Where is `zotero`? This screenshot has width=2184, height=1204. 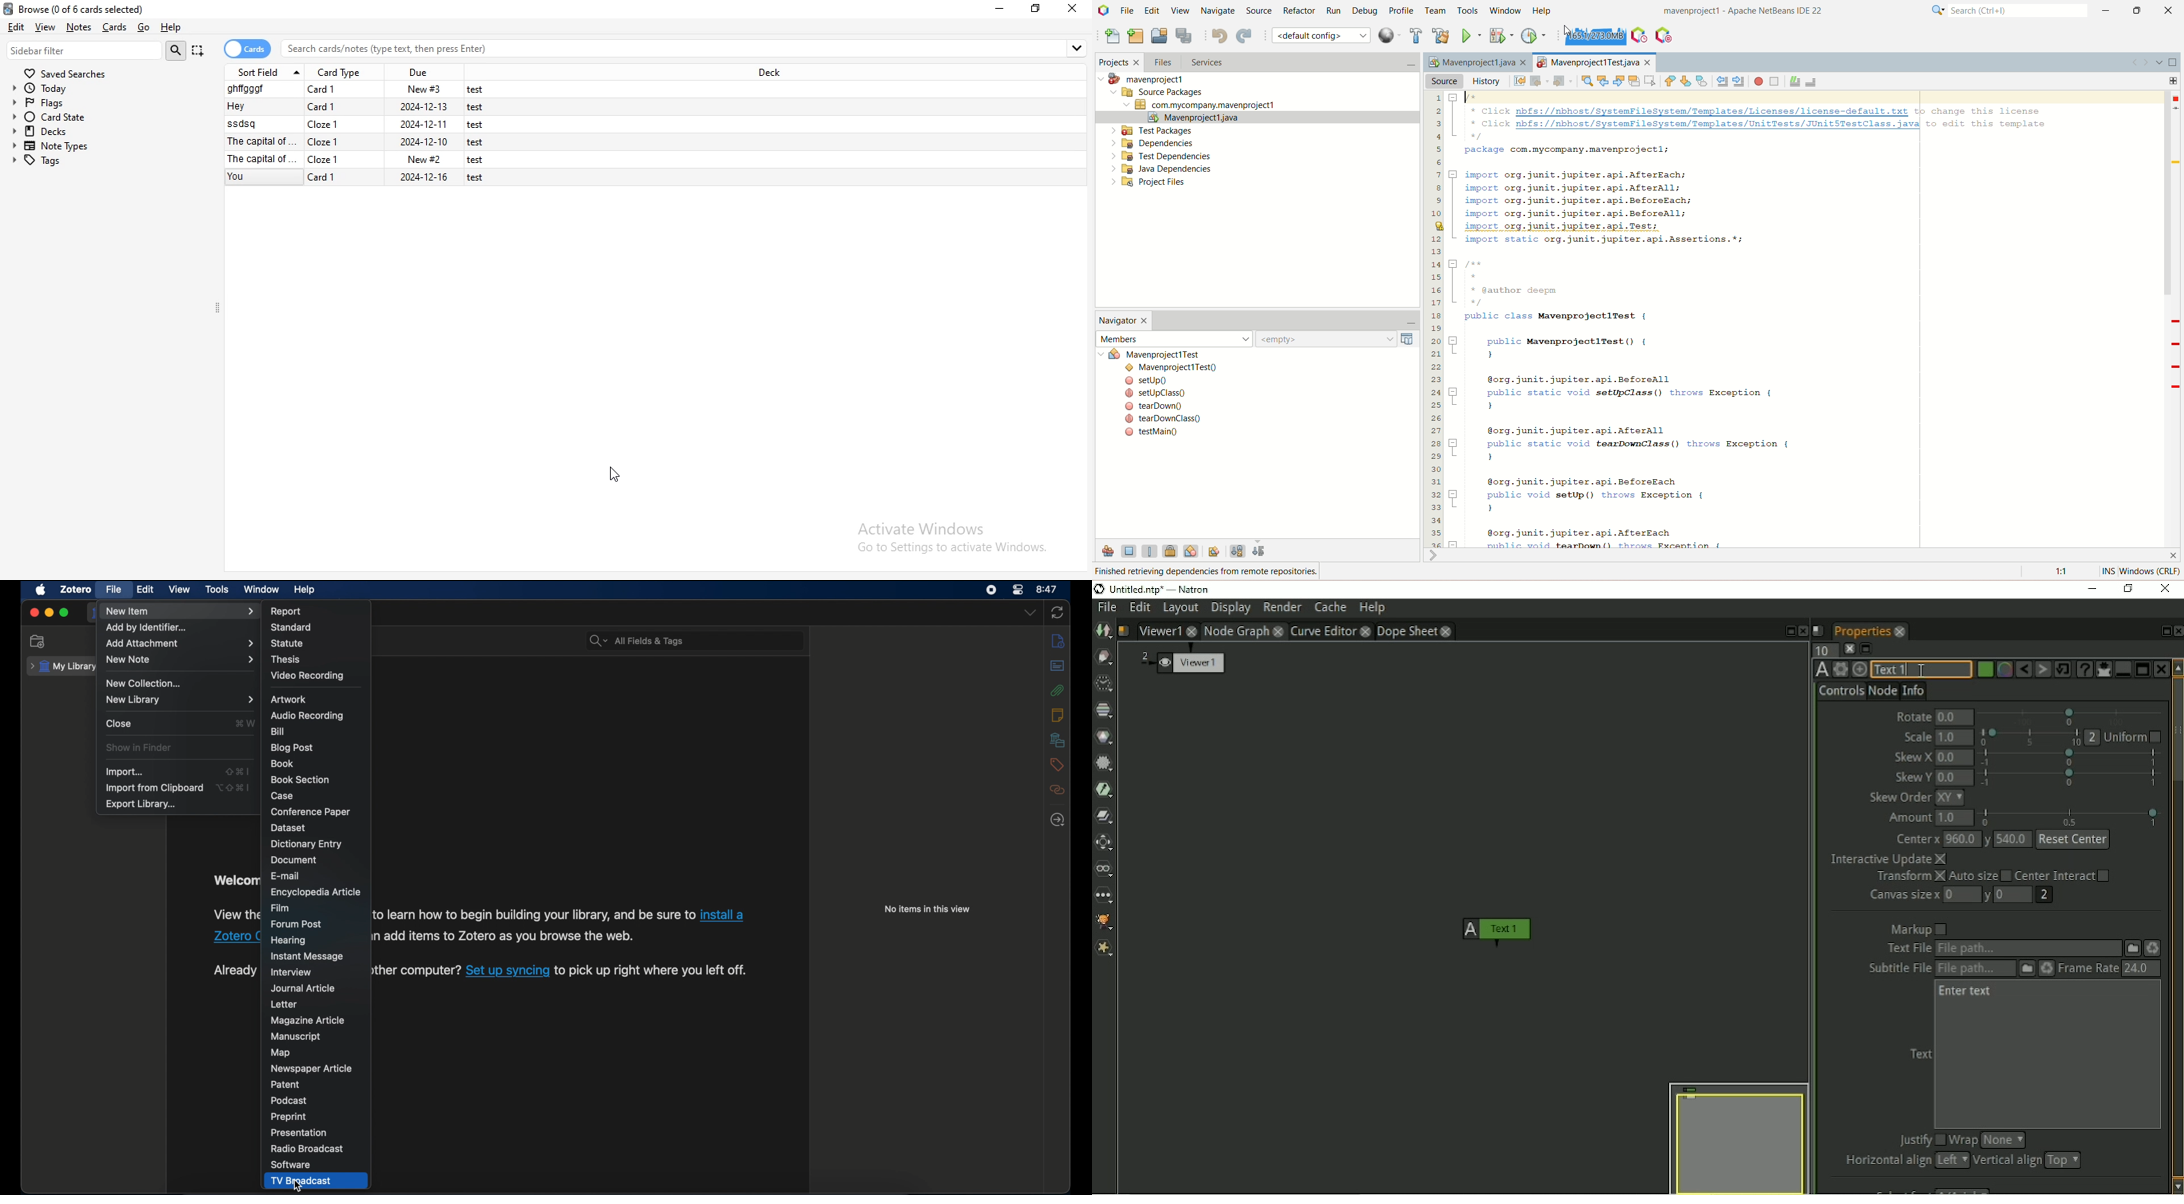
zotero is located at coordinates (76, 589).